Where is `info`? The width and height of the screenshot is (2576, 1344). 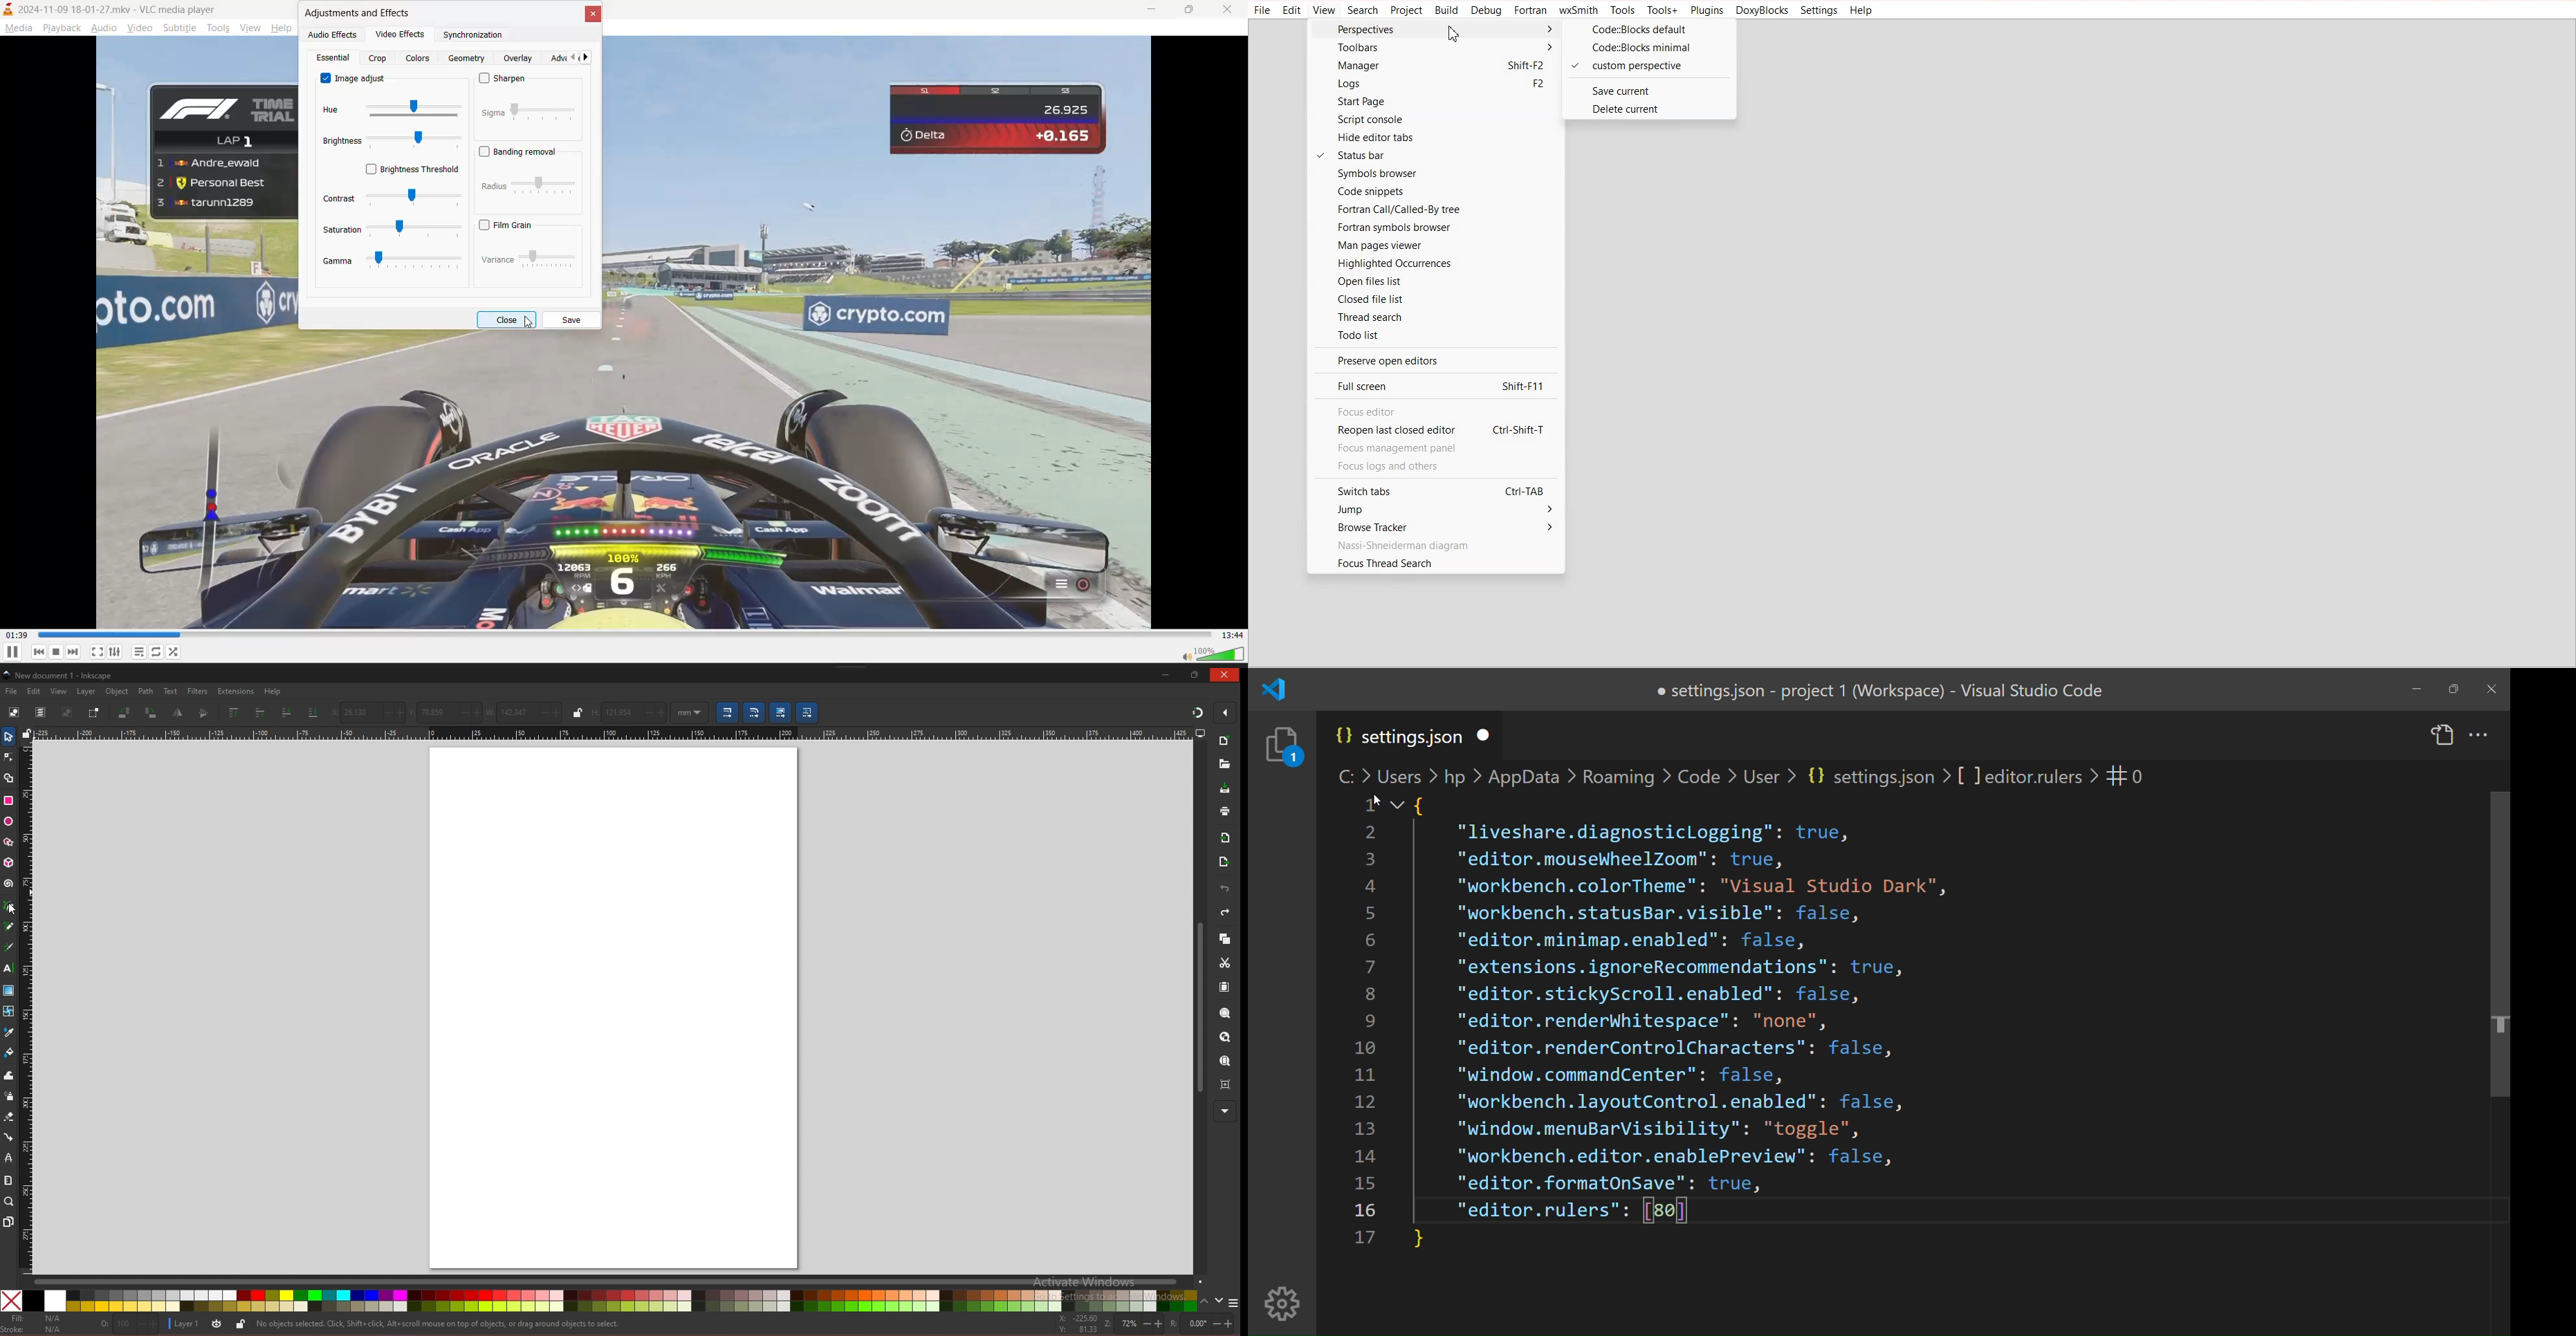 info is located at coordinates (439, 1324).